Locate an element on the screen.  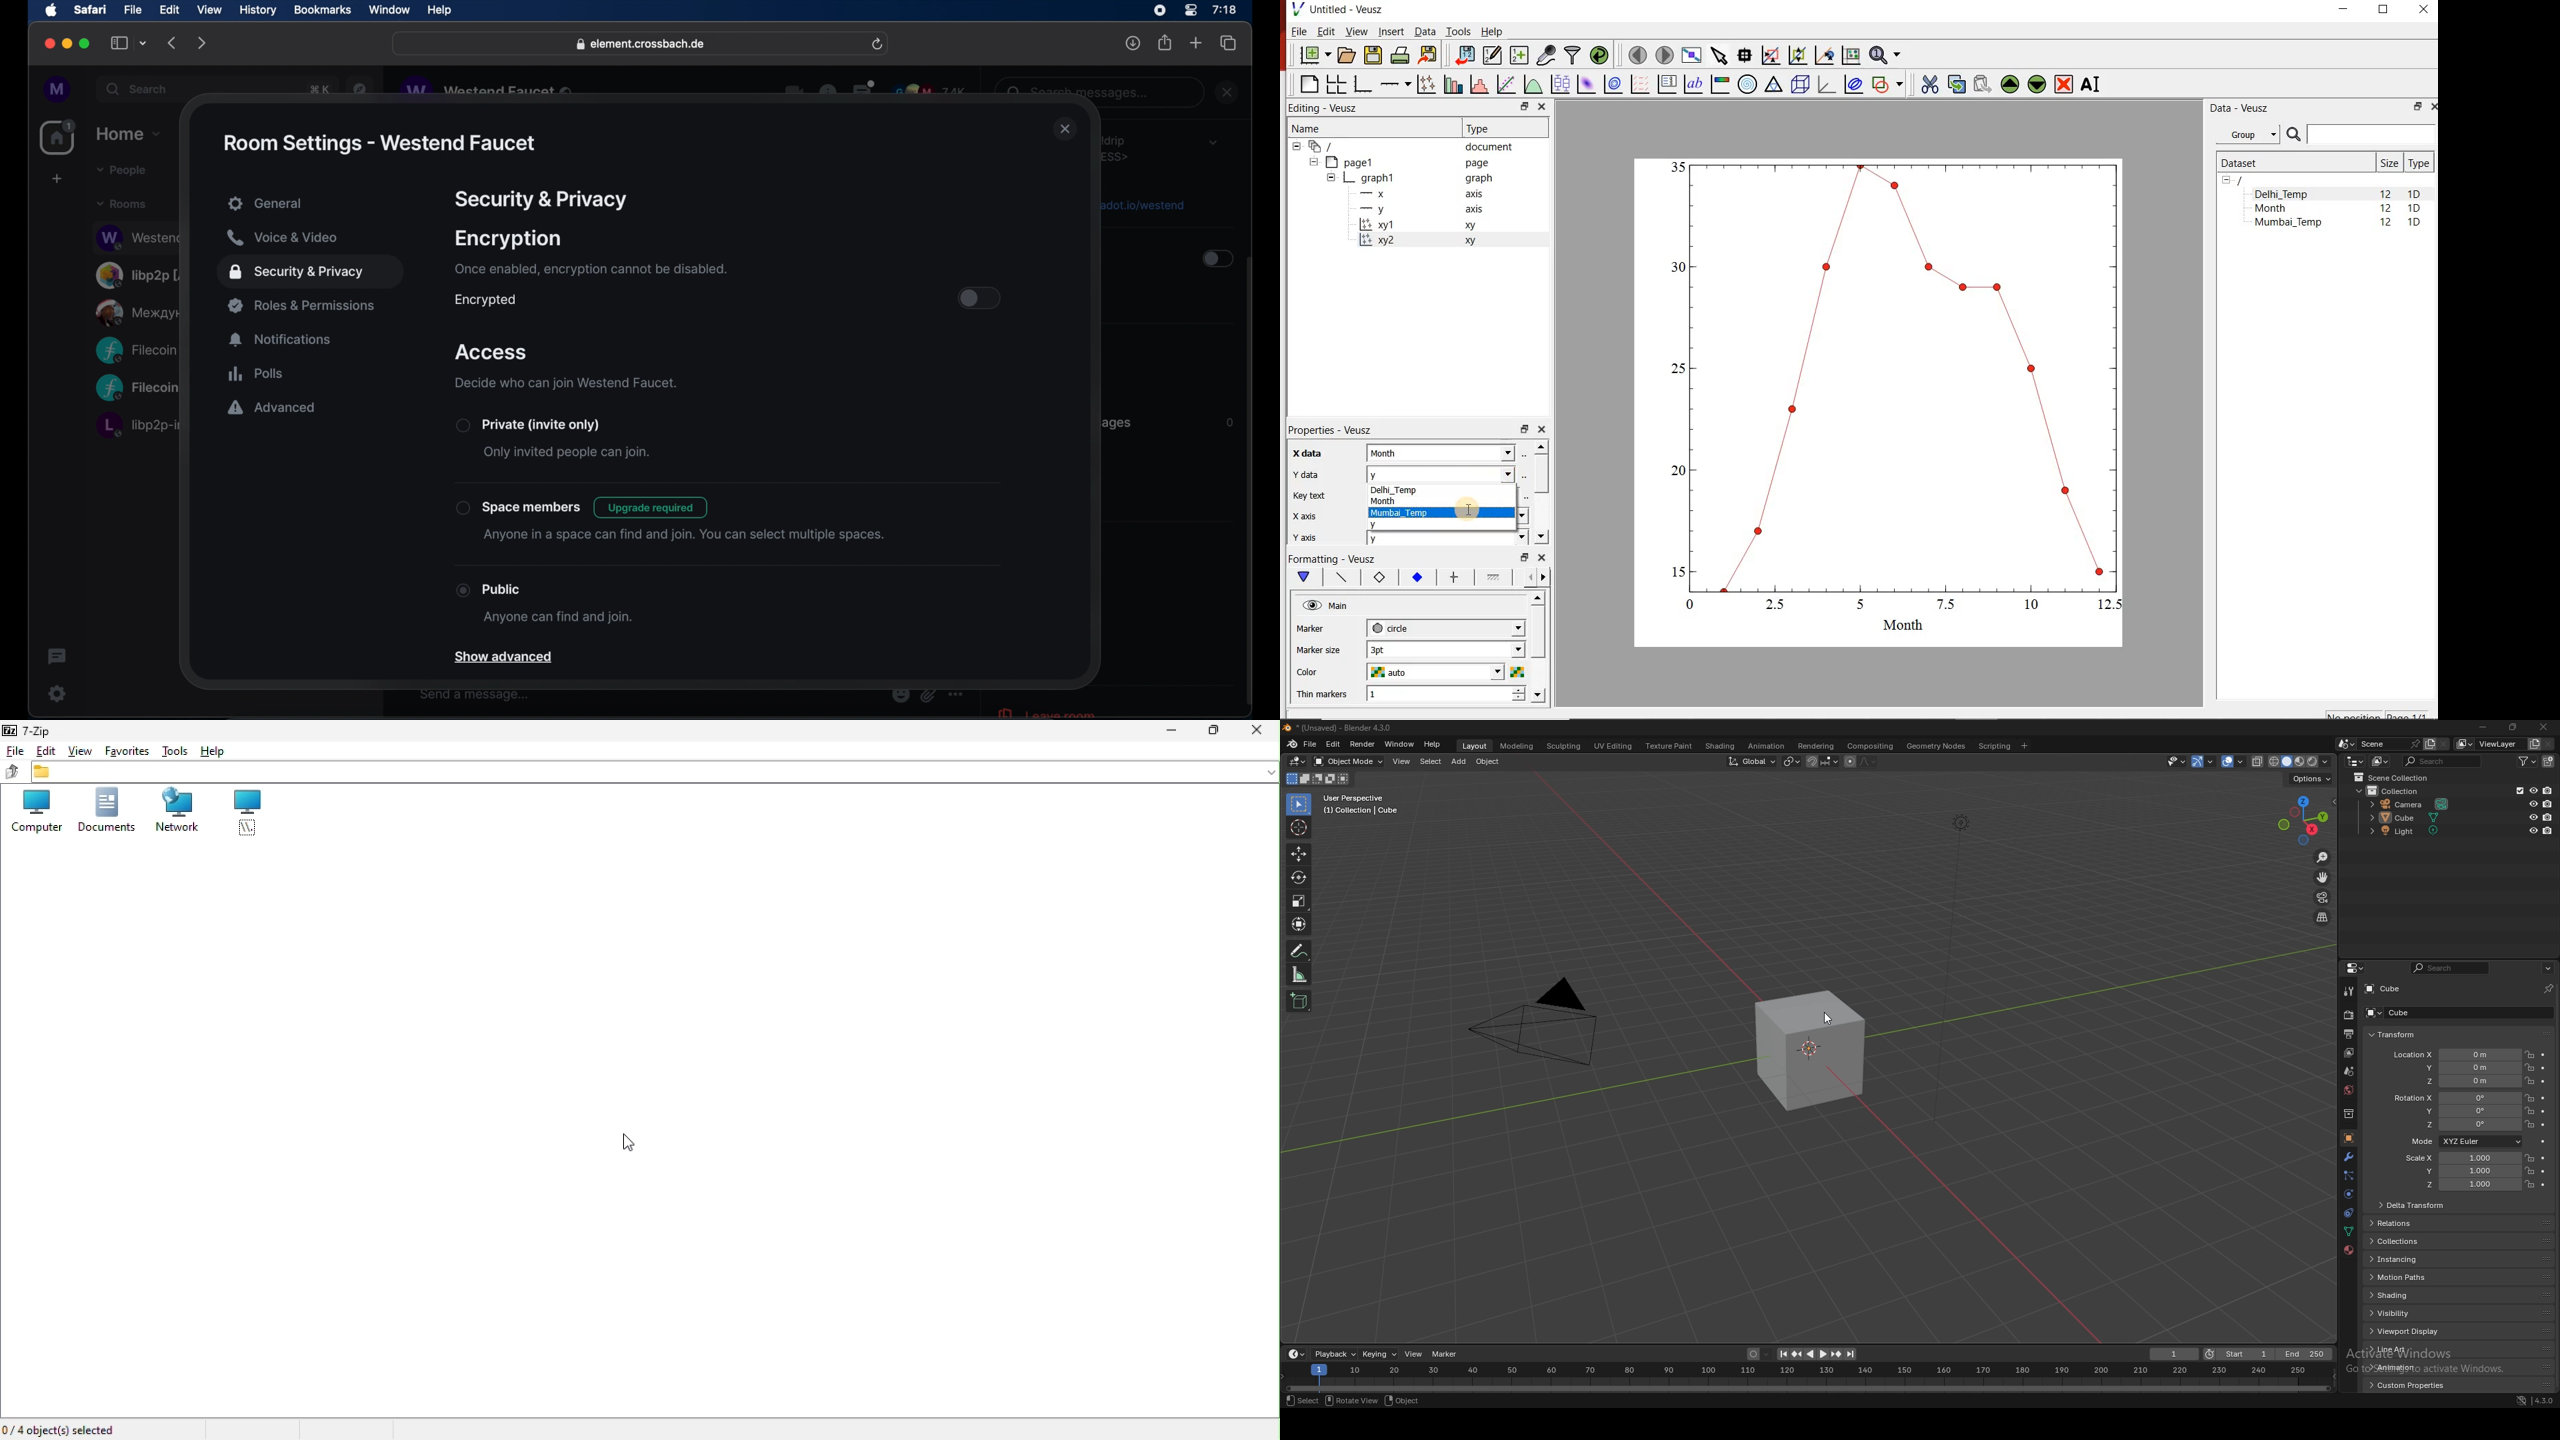
maximize is located at coordinates (86, 43).